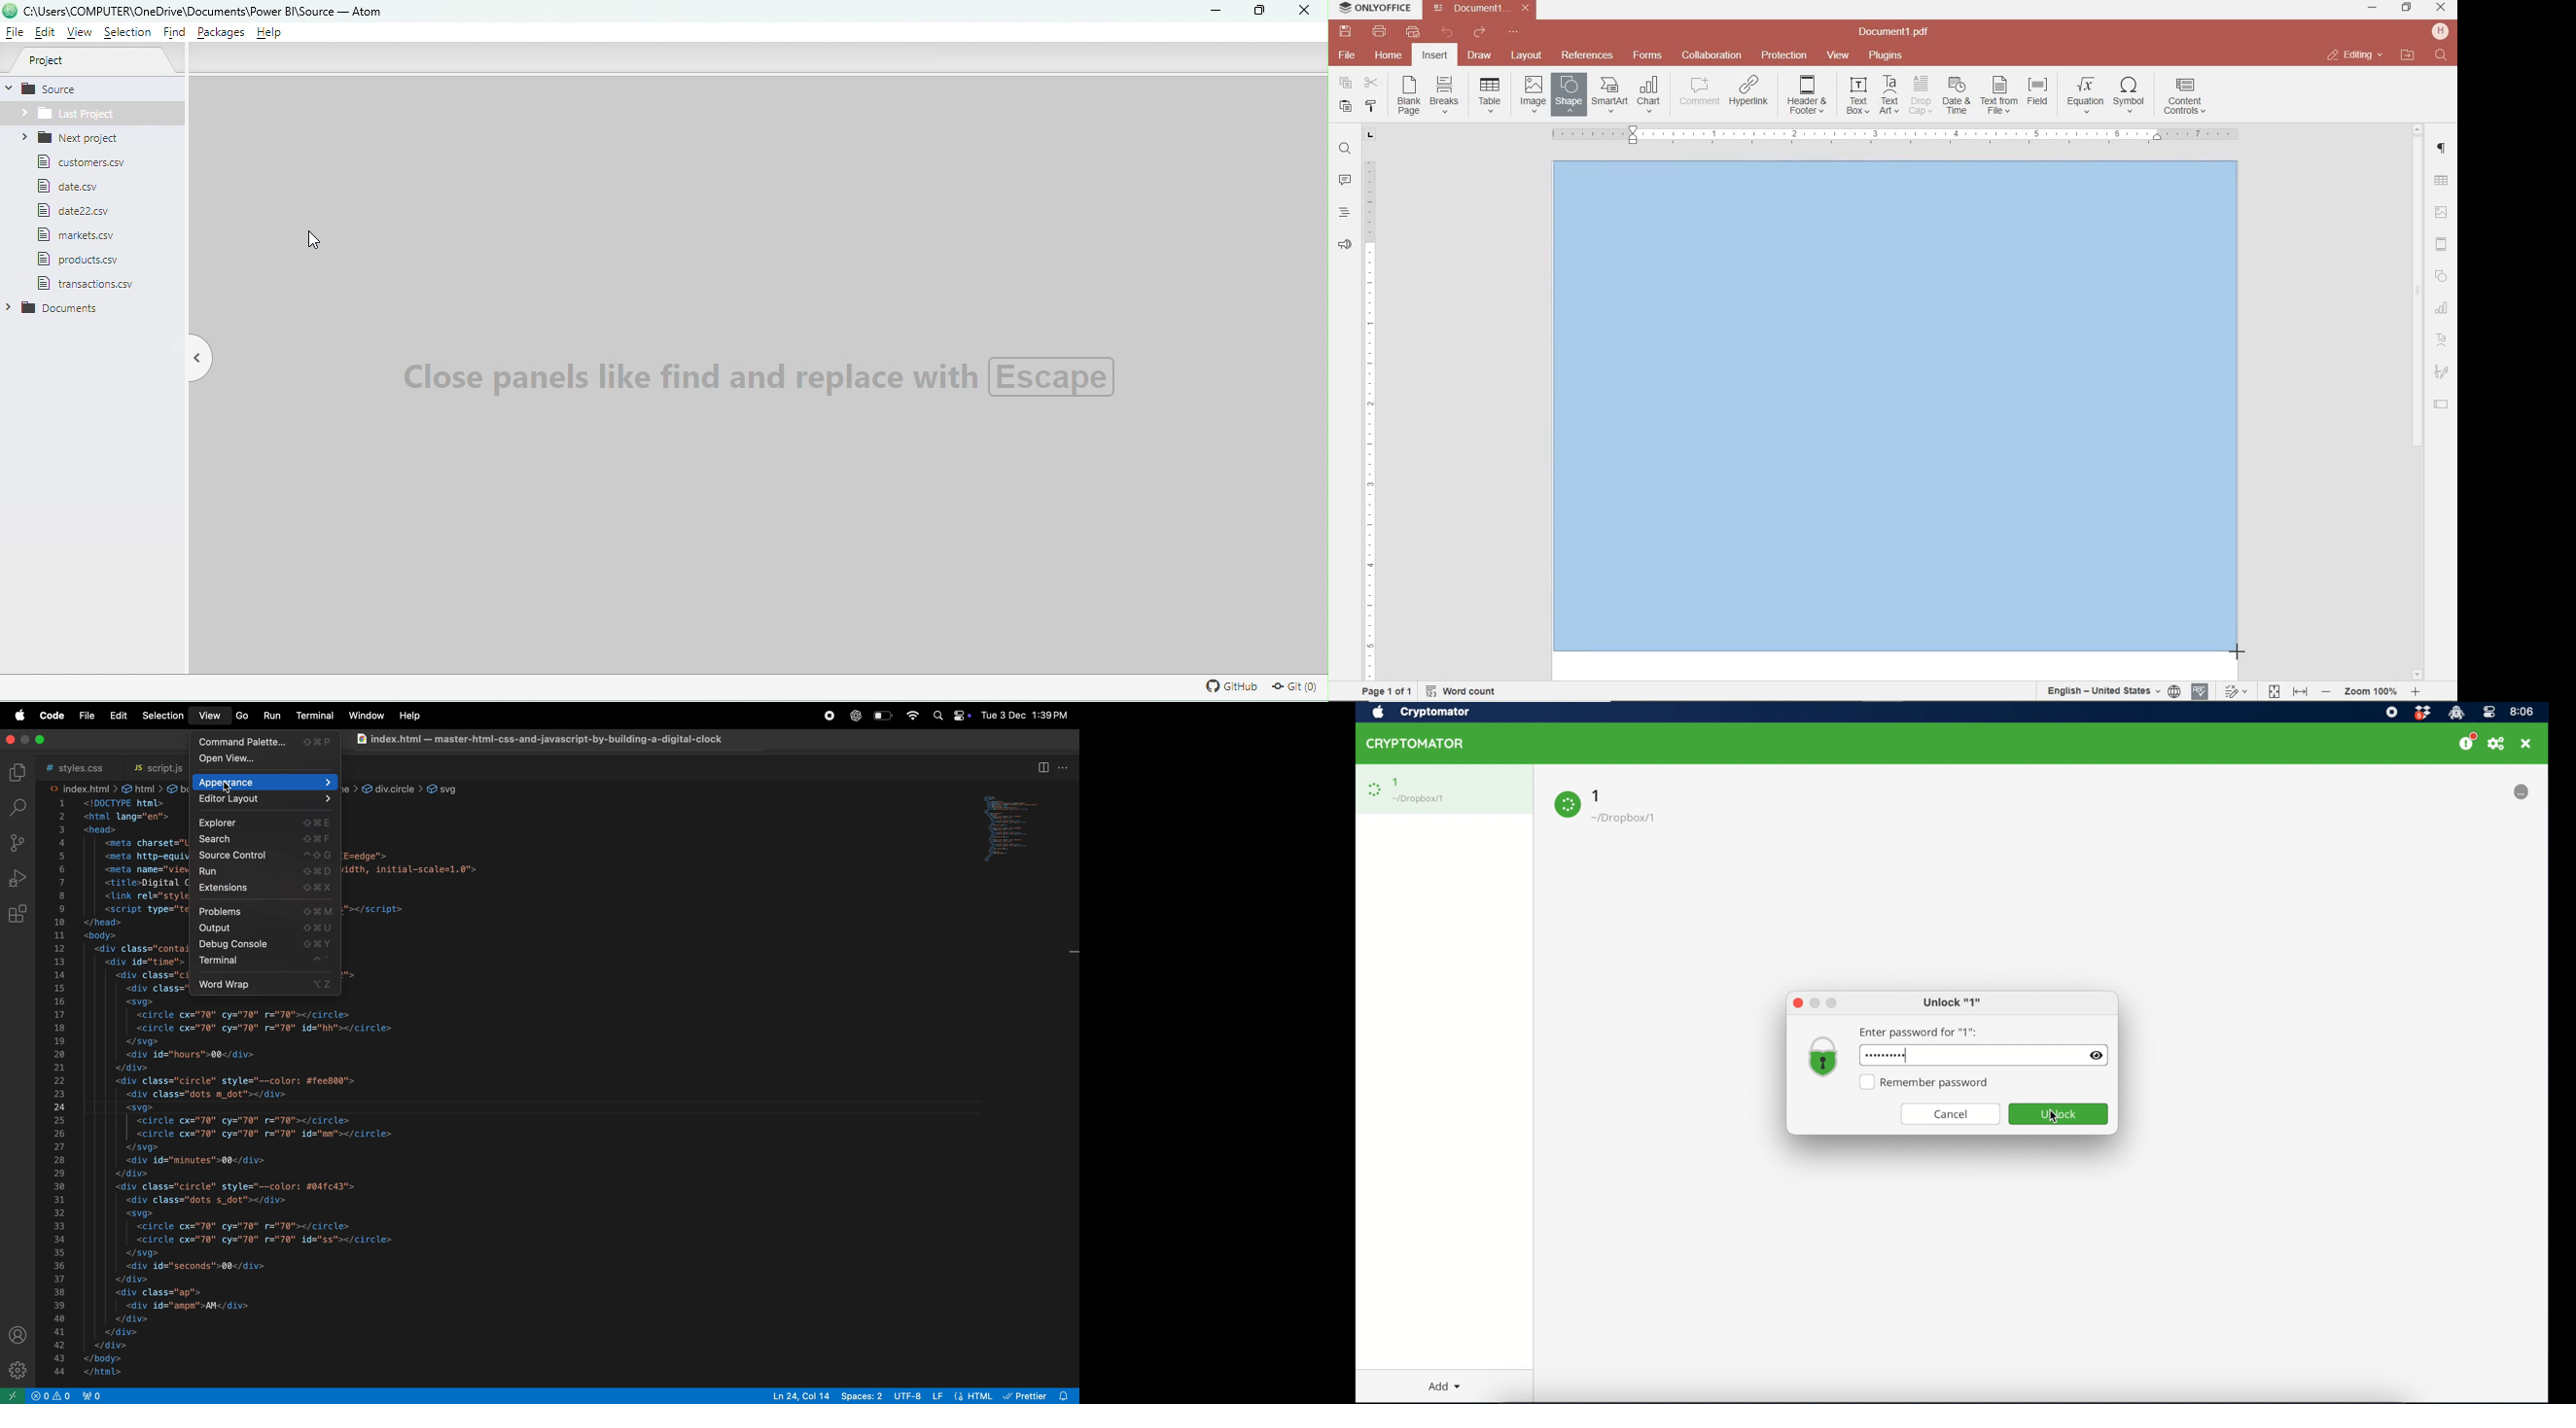 The height and width of the screenshot is (1428, 2576). What do you see at coordinates (263, 928) in the screenshot?
I see `output` at bounding box center [263, 928].